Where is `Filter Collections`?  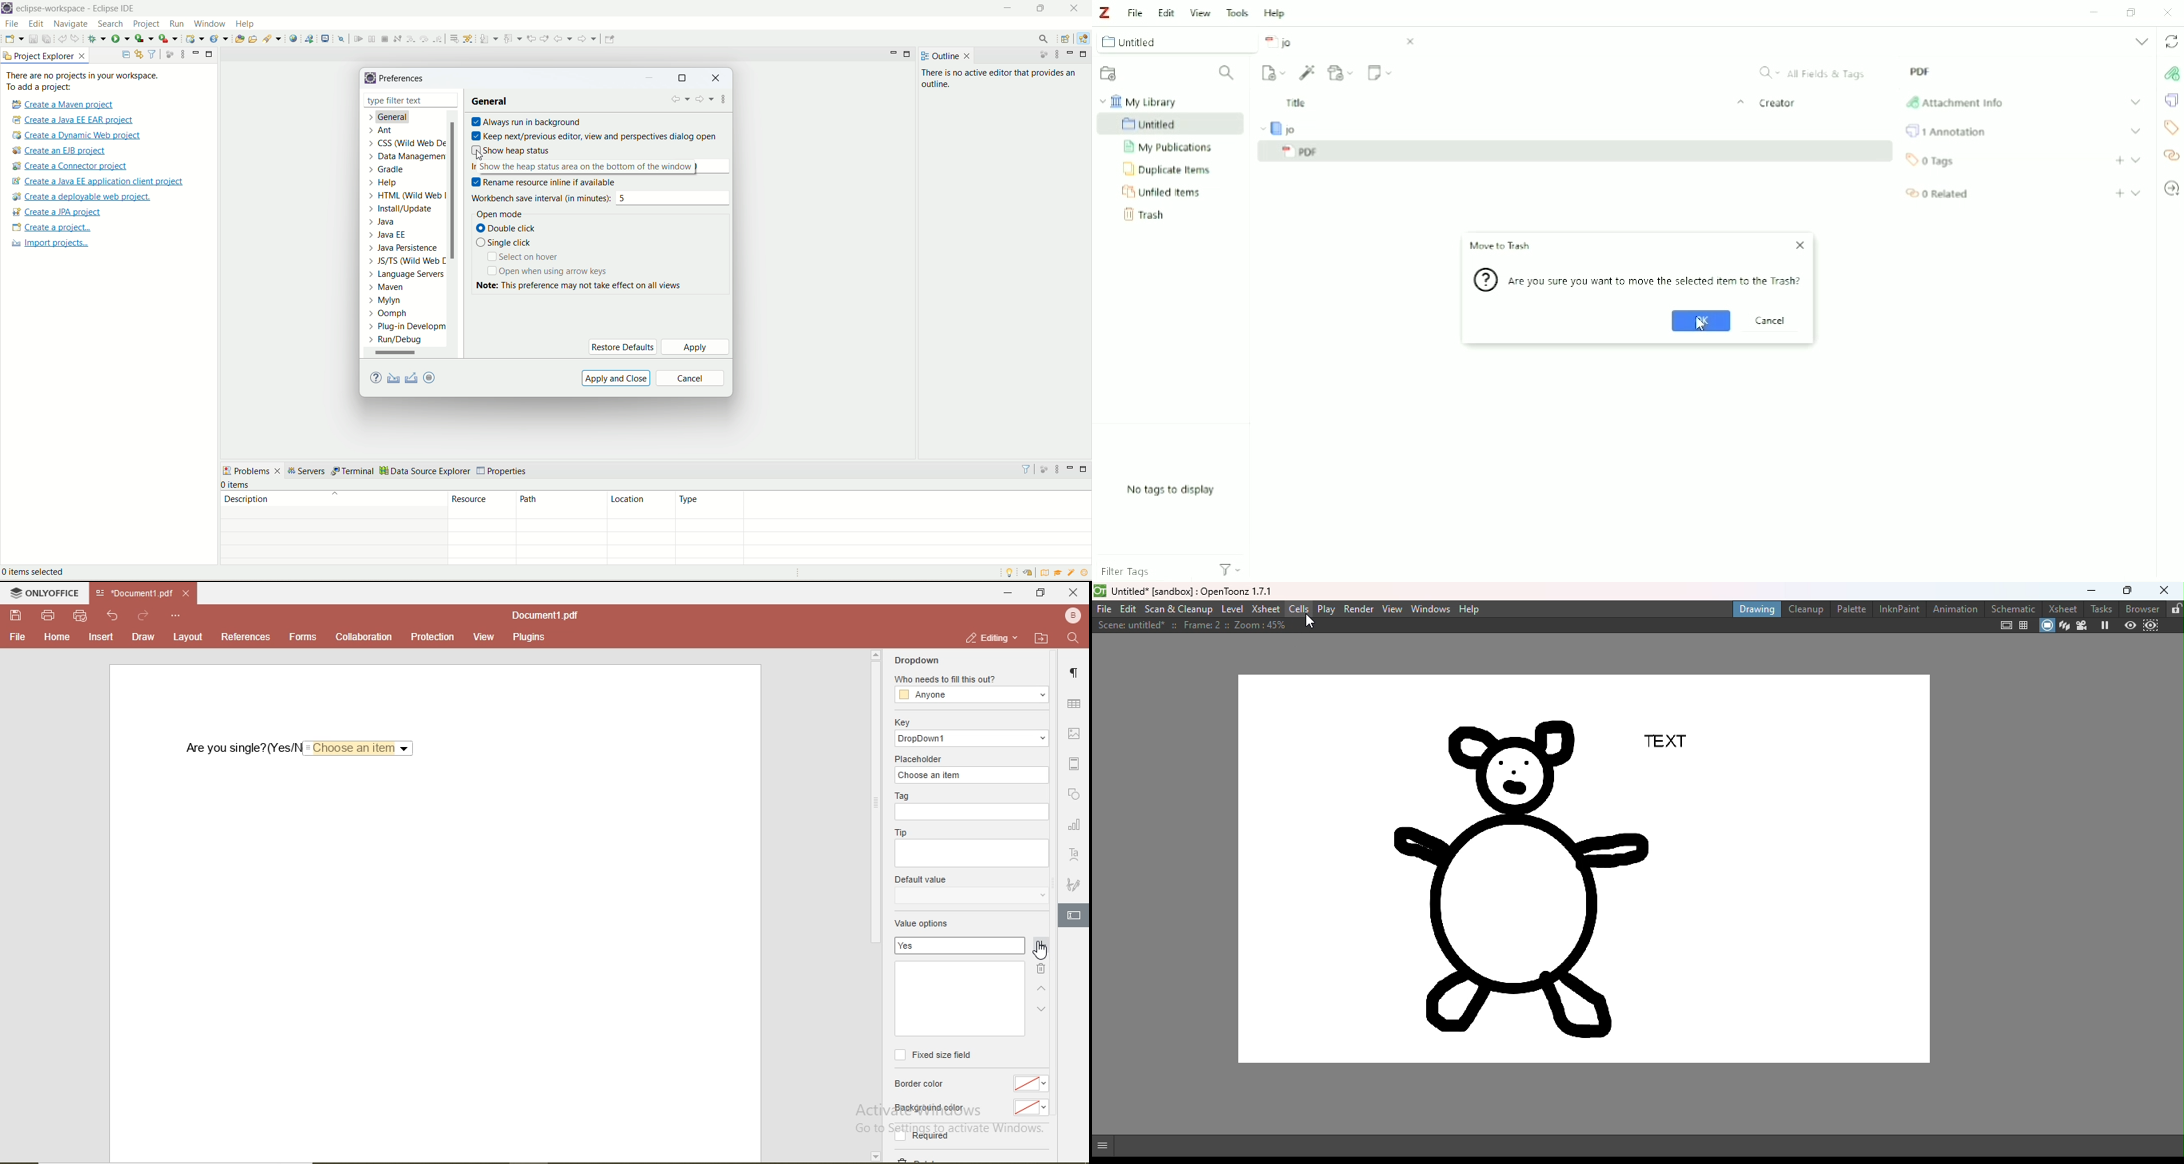
Filter Collections is located at coordinates (1230, 74).